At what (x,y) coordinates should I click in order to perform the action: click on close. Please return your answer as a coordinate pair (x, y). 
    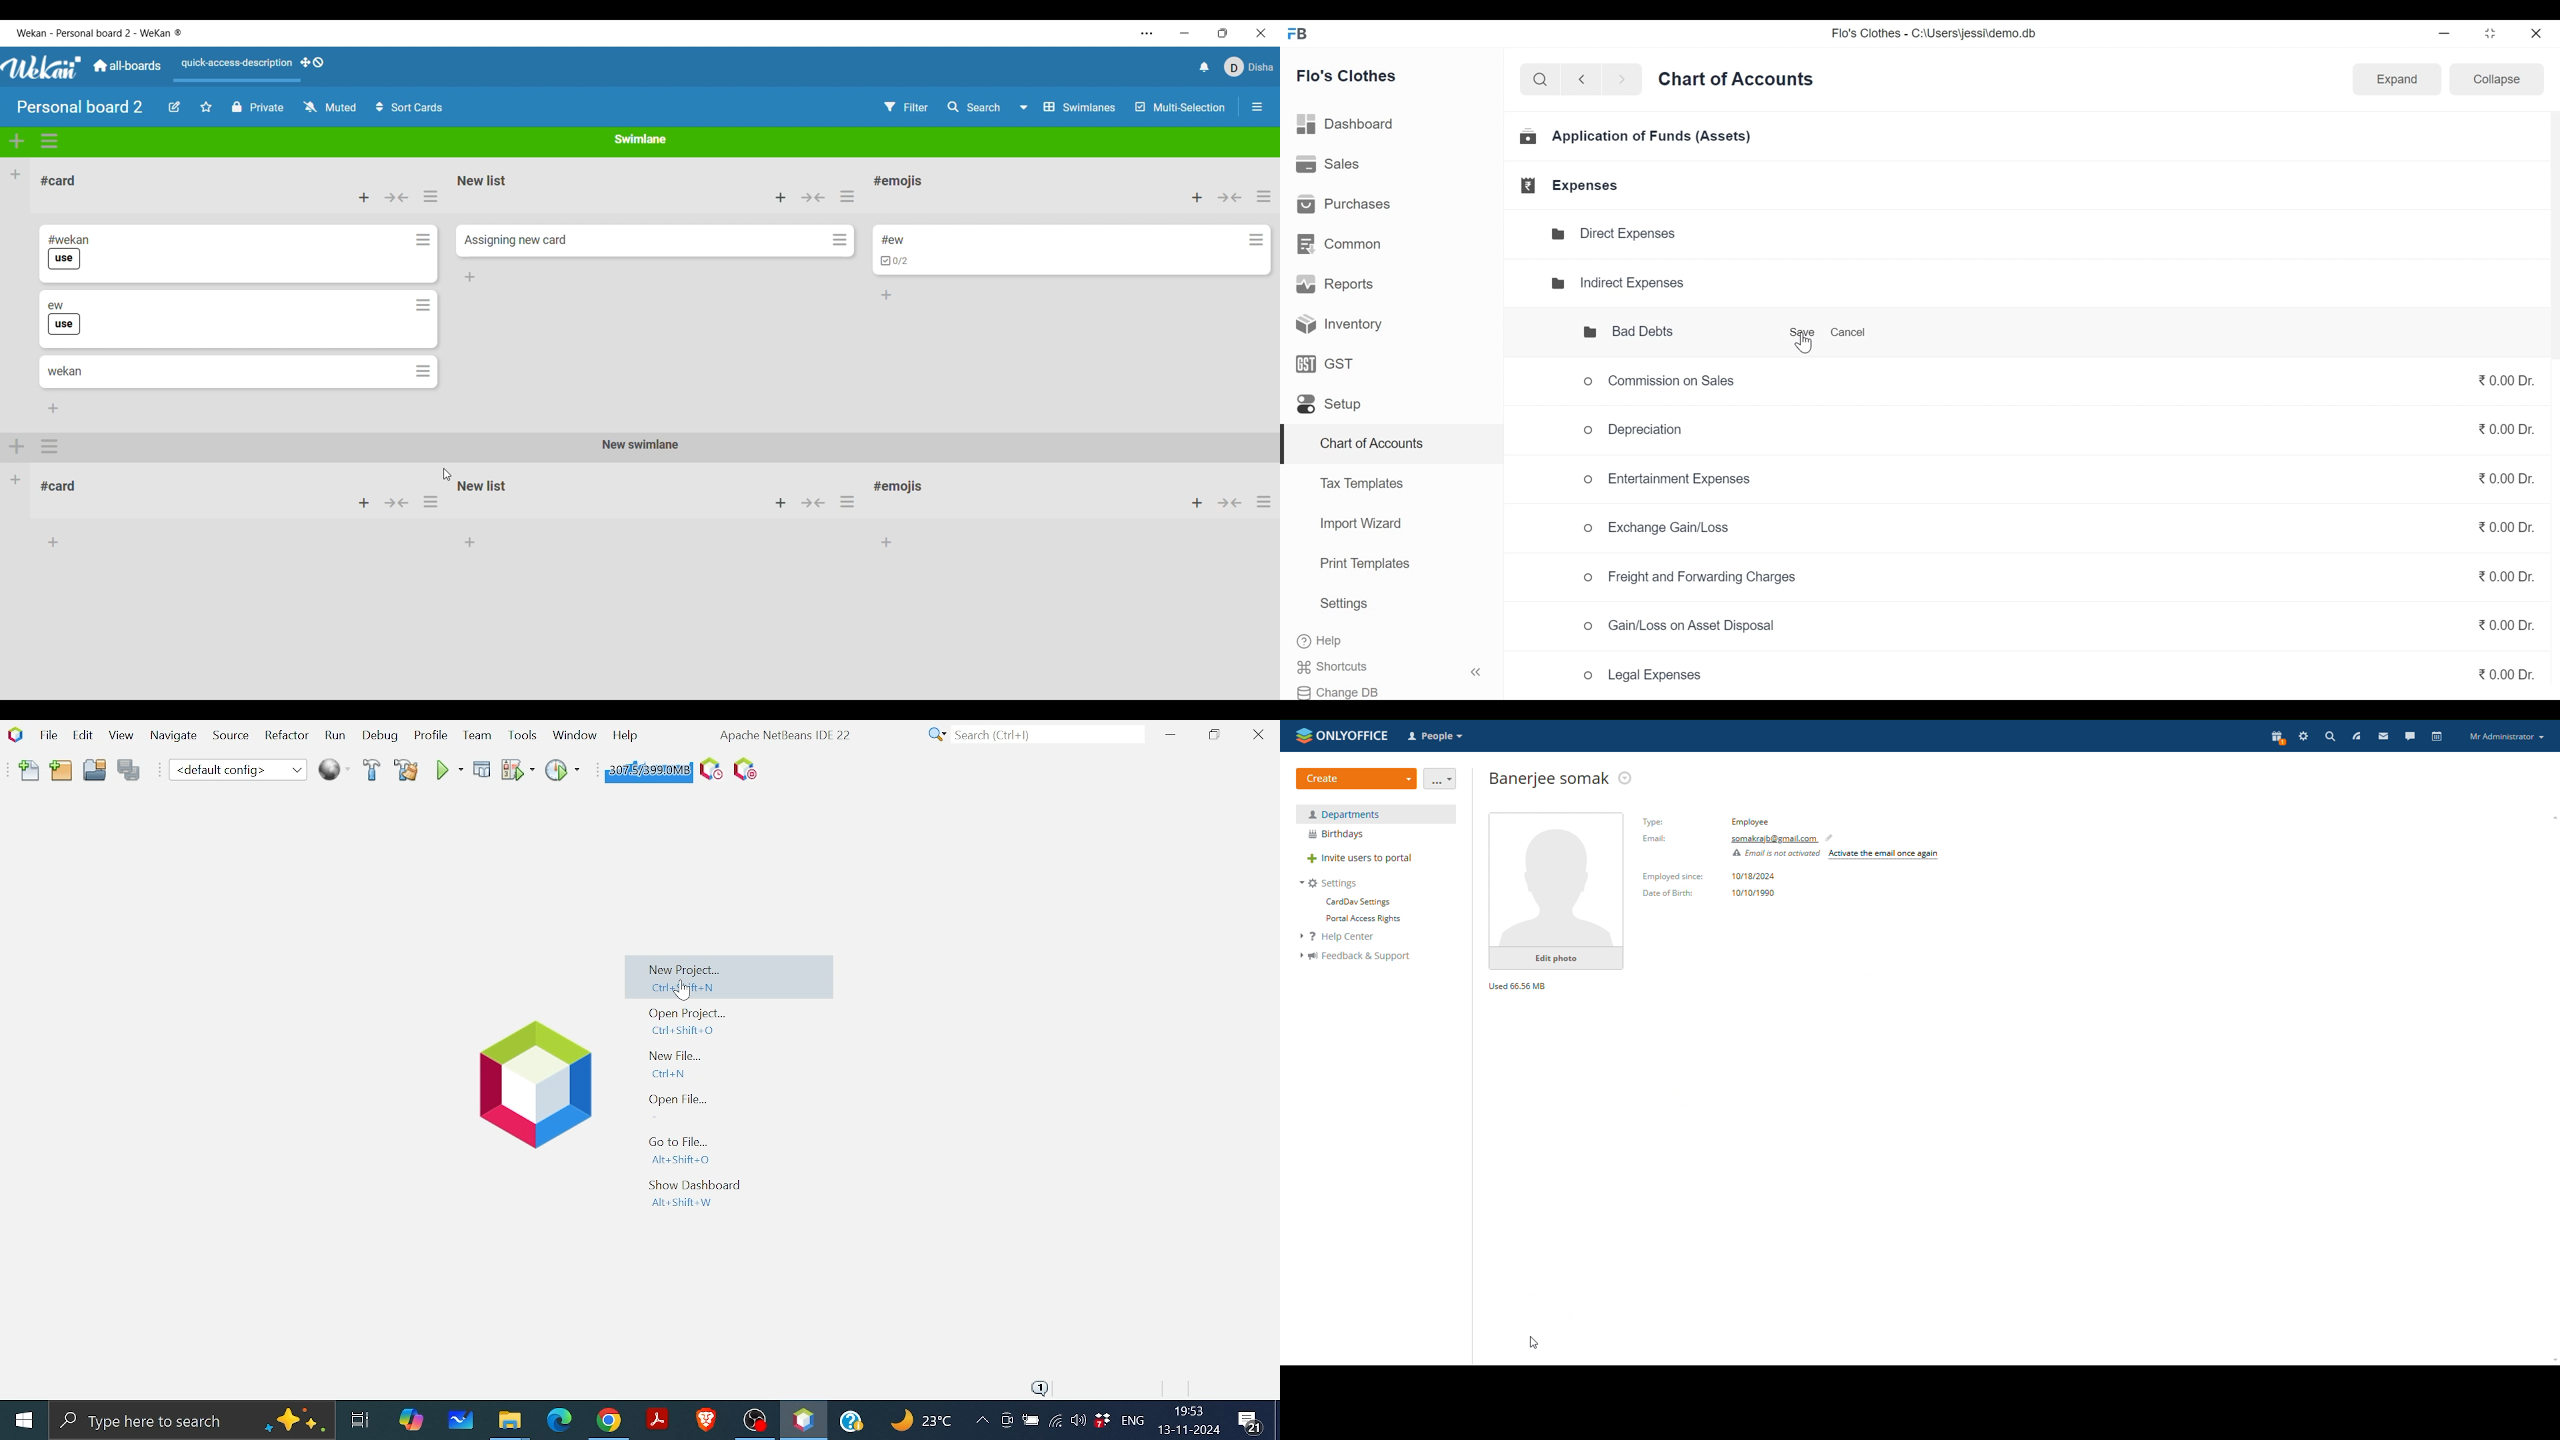
    Looking at the image, I should click on (2537, 31).